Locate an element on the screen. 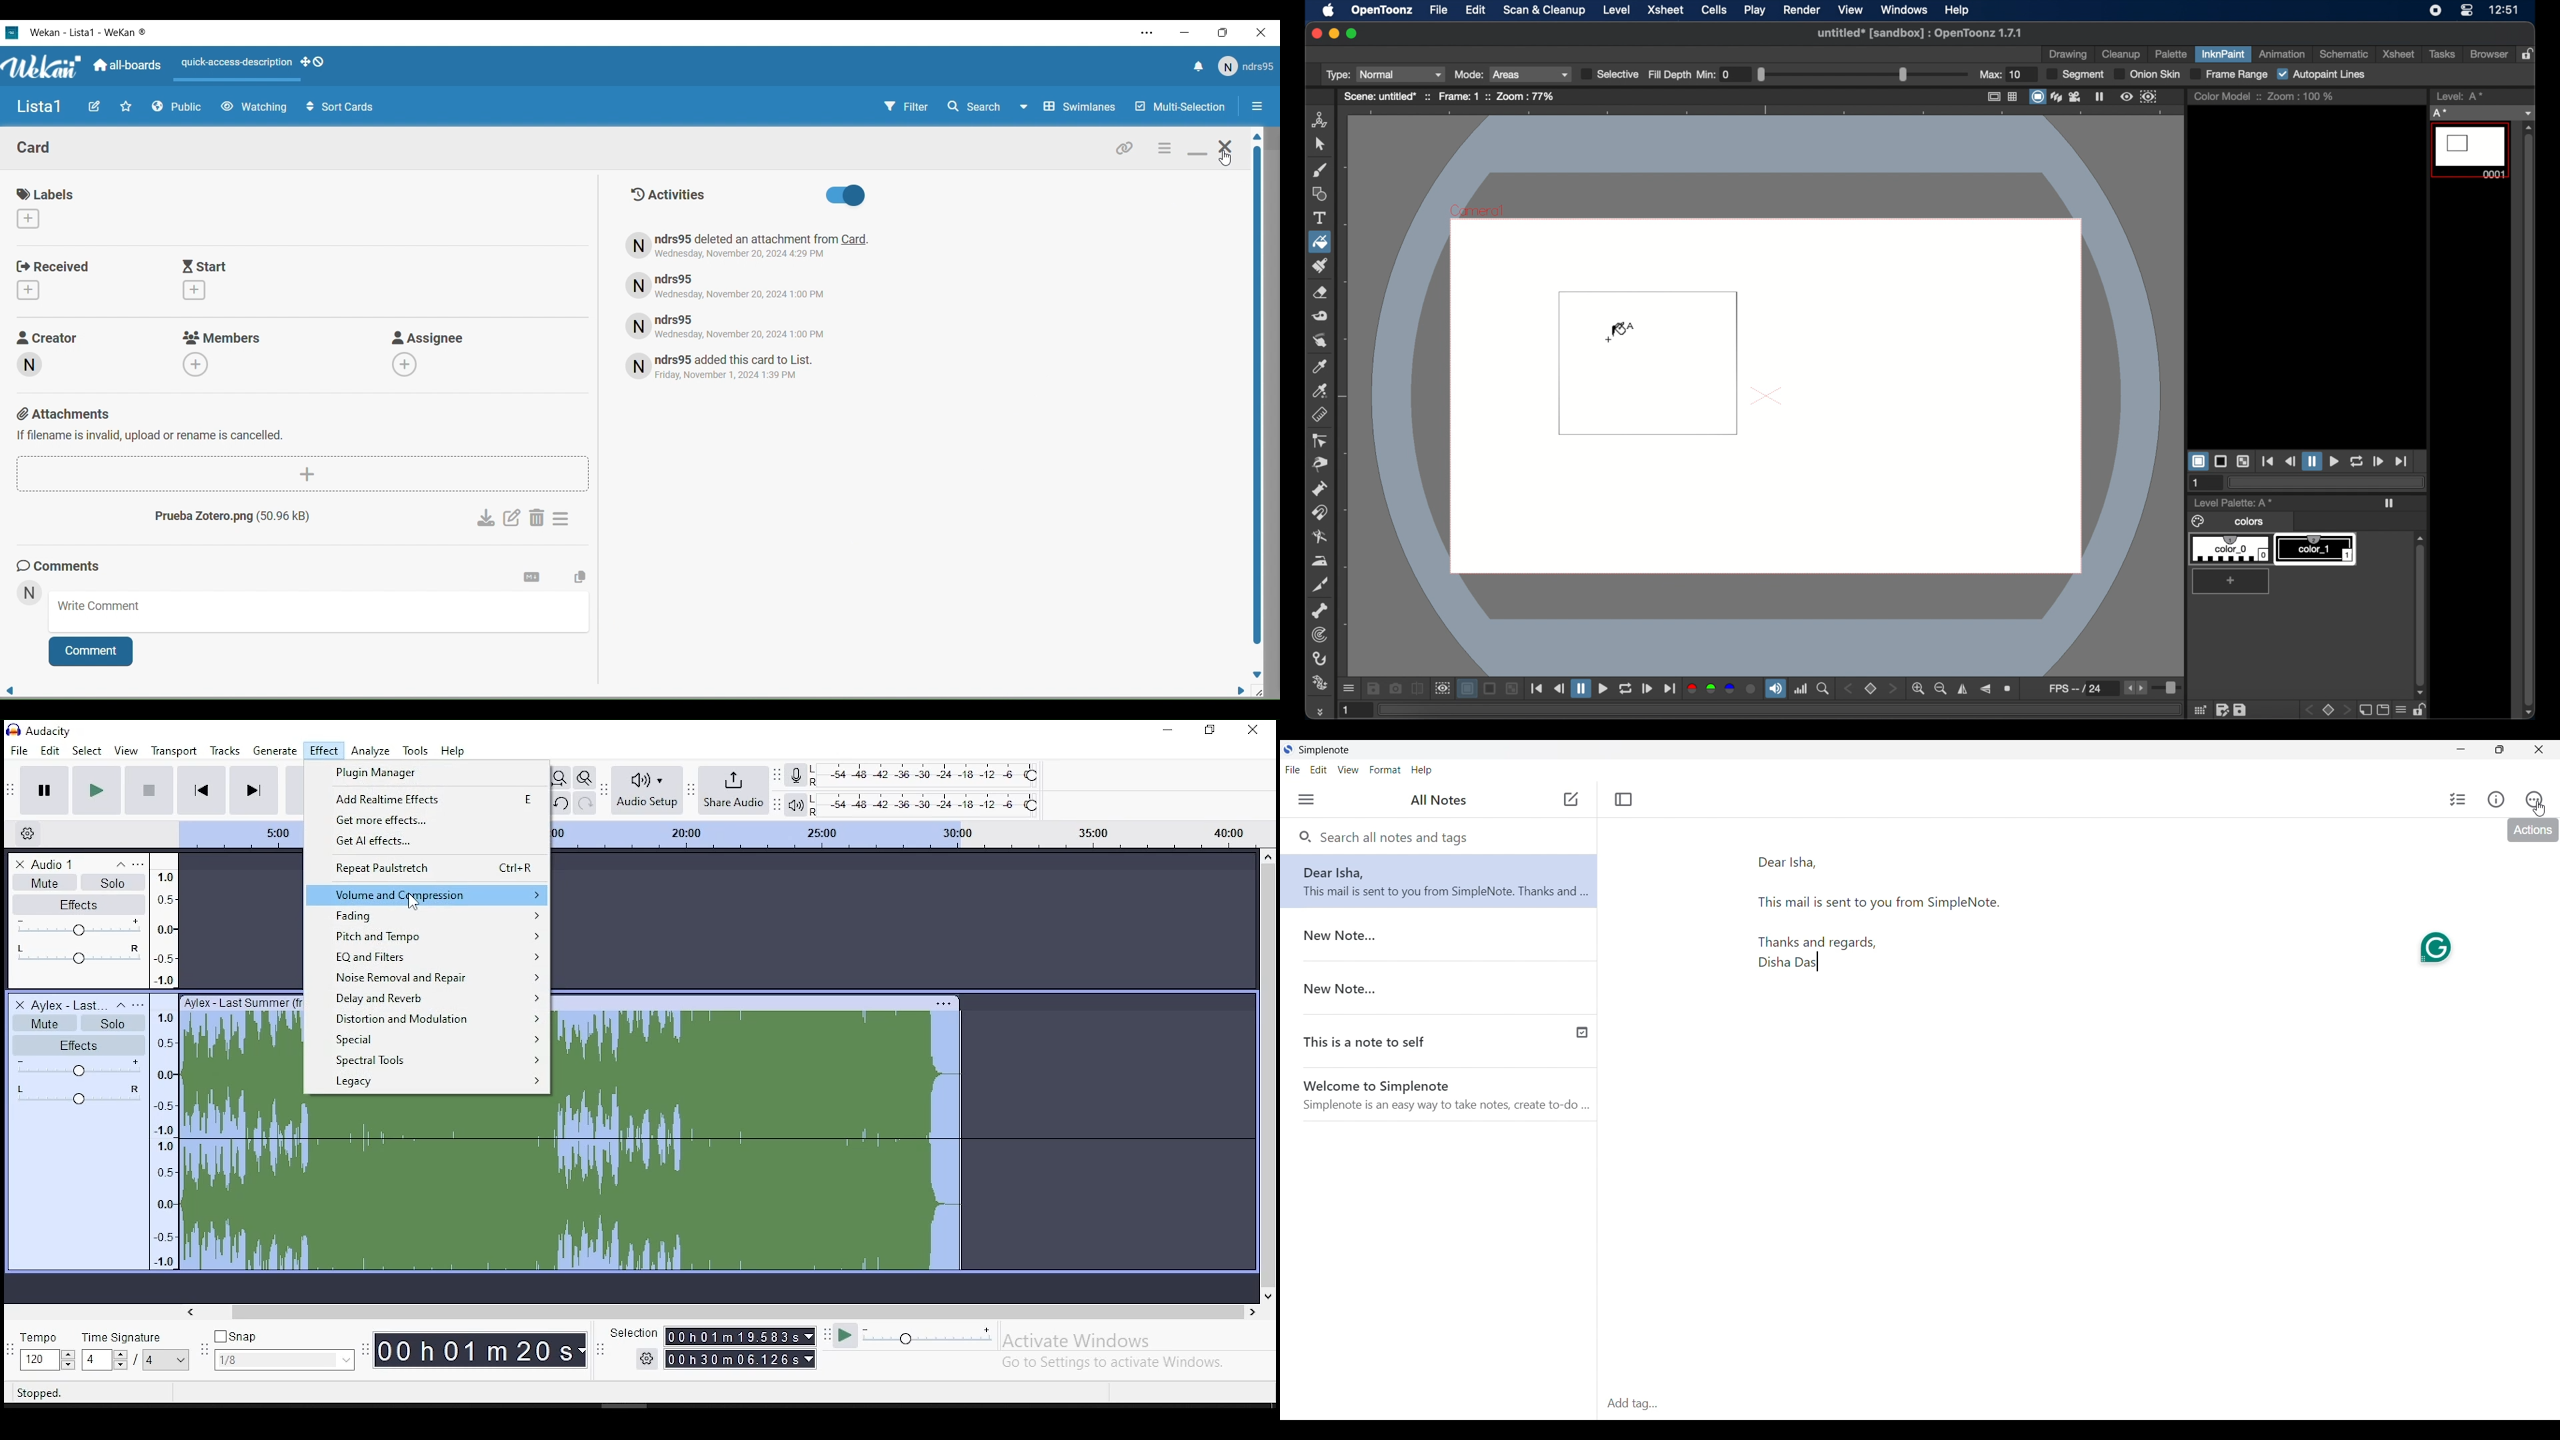 This screenshot has height=1456, width=2576. transport is located at coordinates (178, 749).